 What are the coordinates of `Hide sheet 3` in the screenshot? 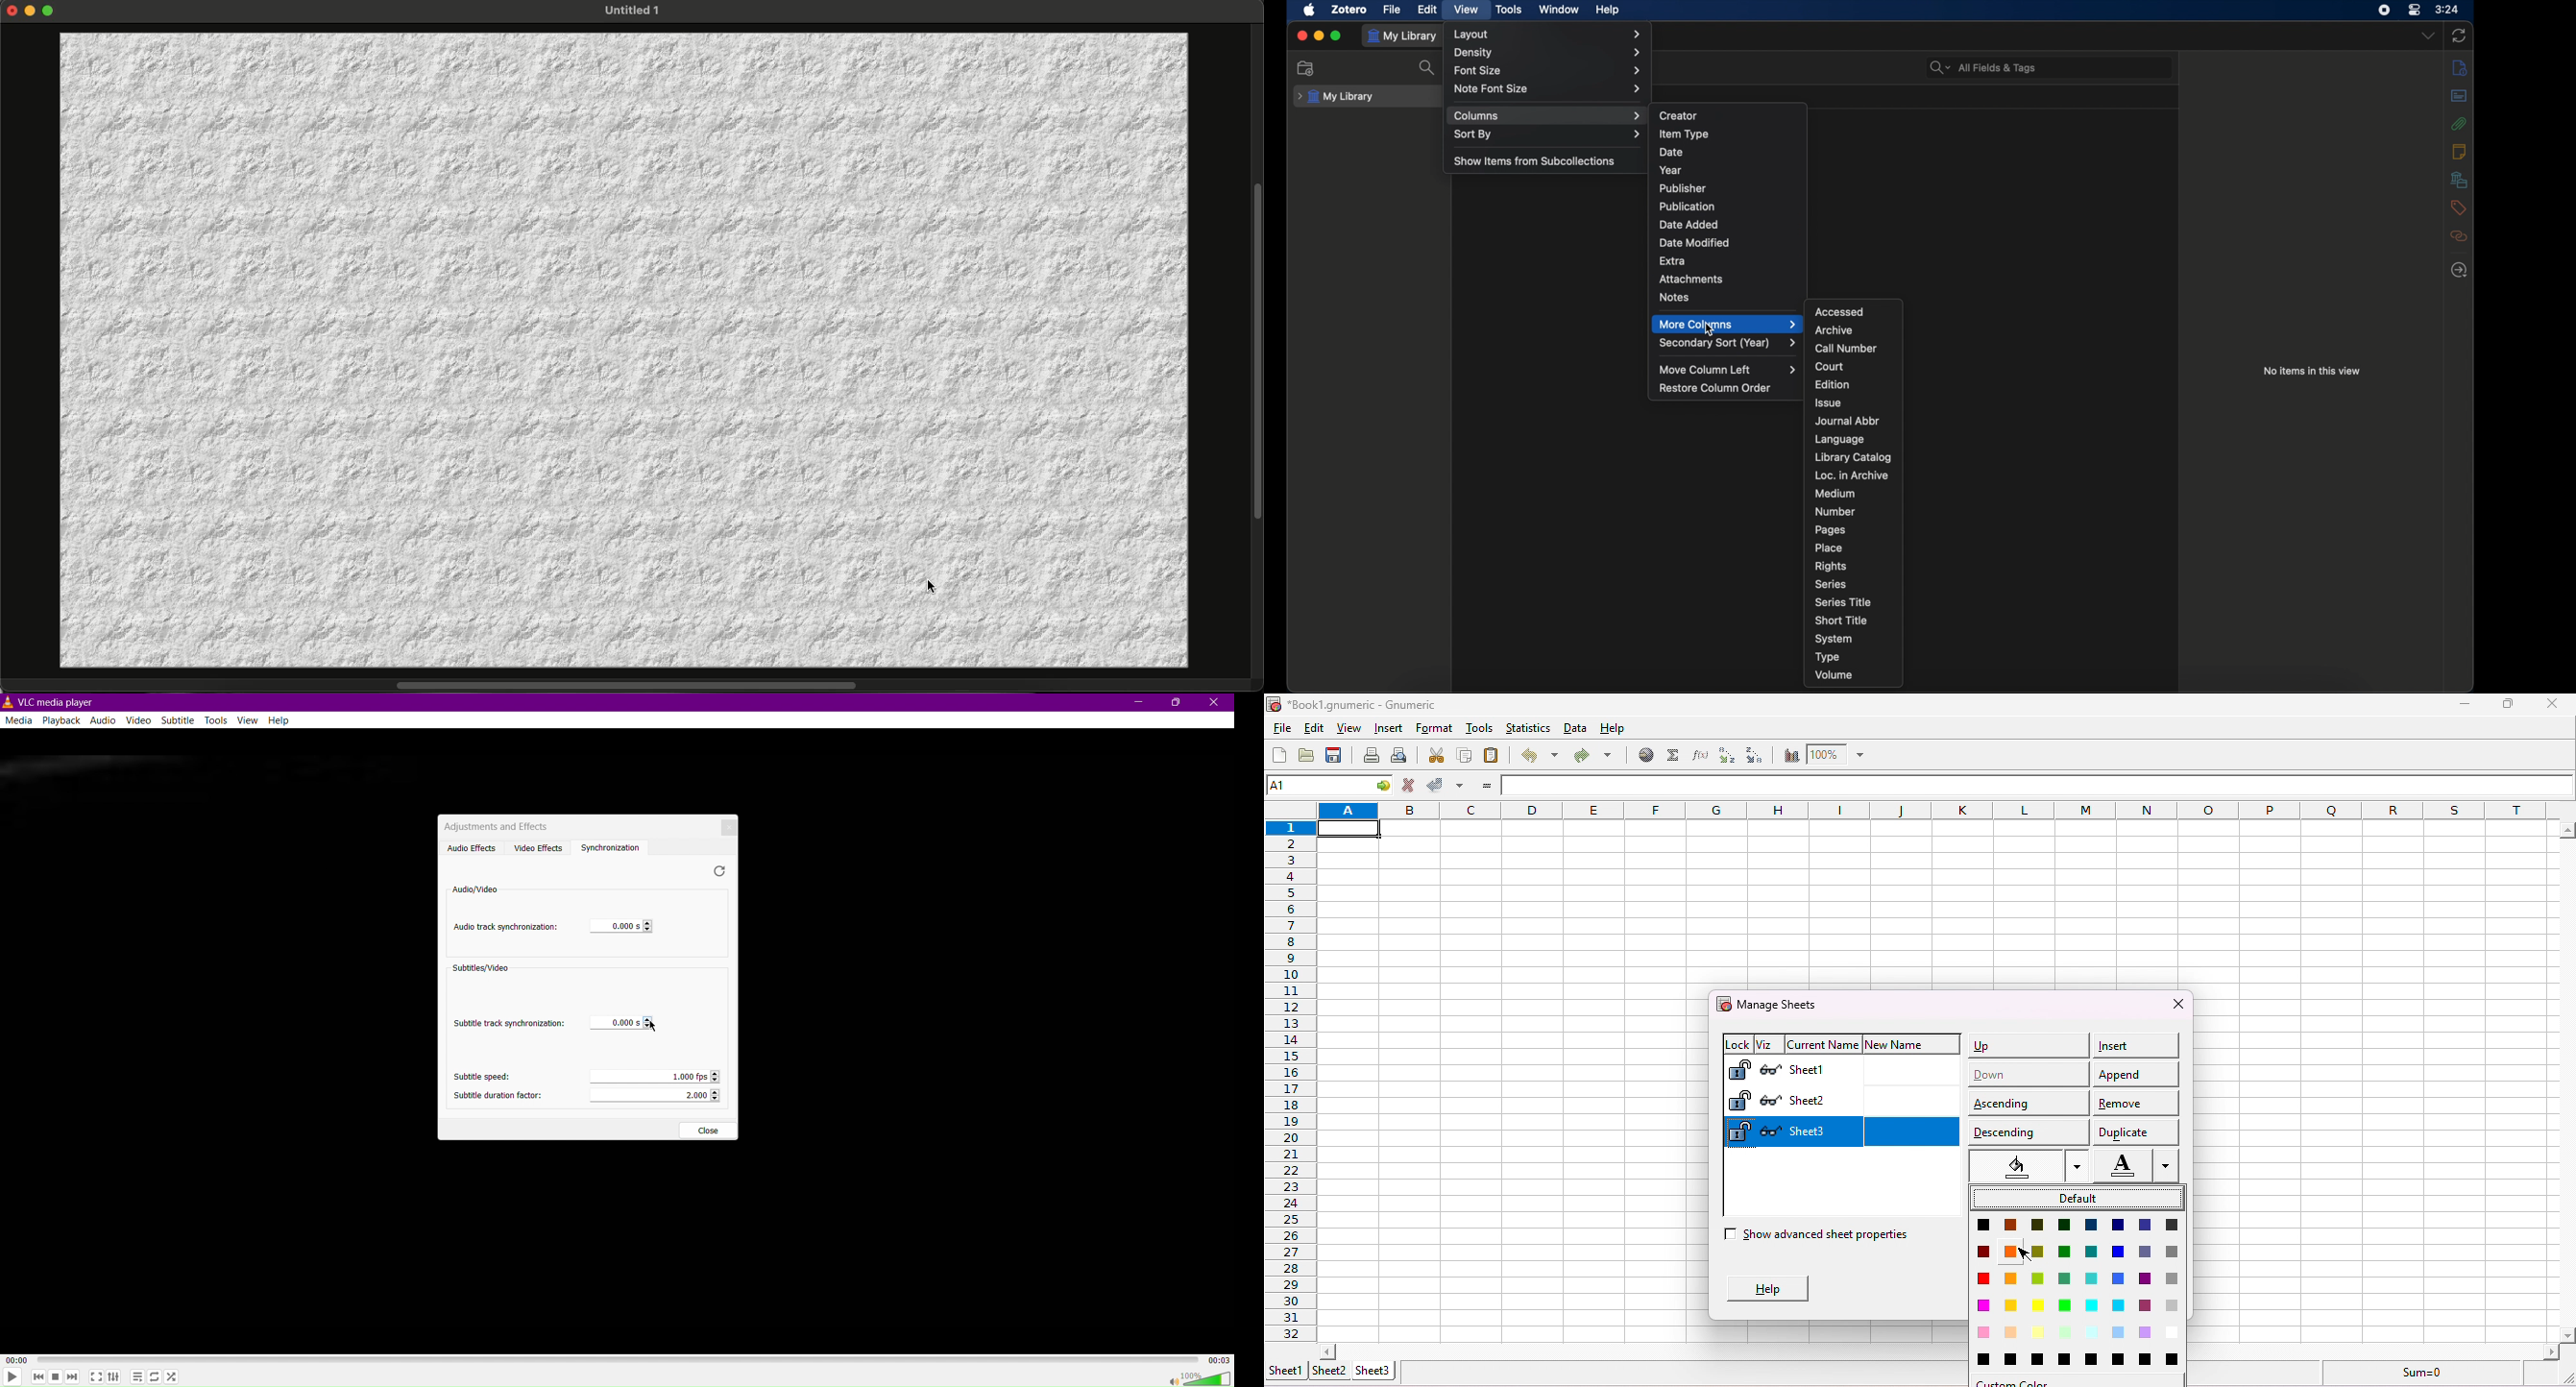 It's located at (1769, 1132).